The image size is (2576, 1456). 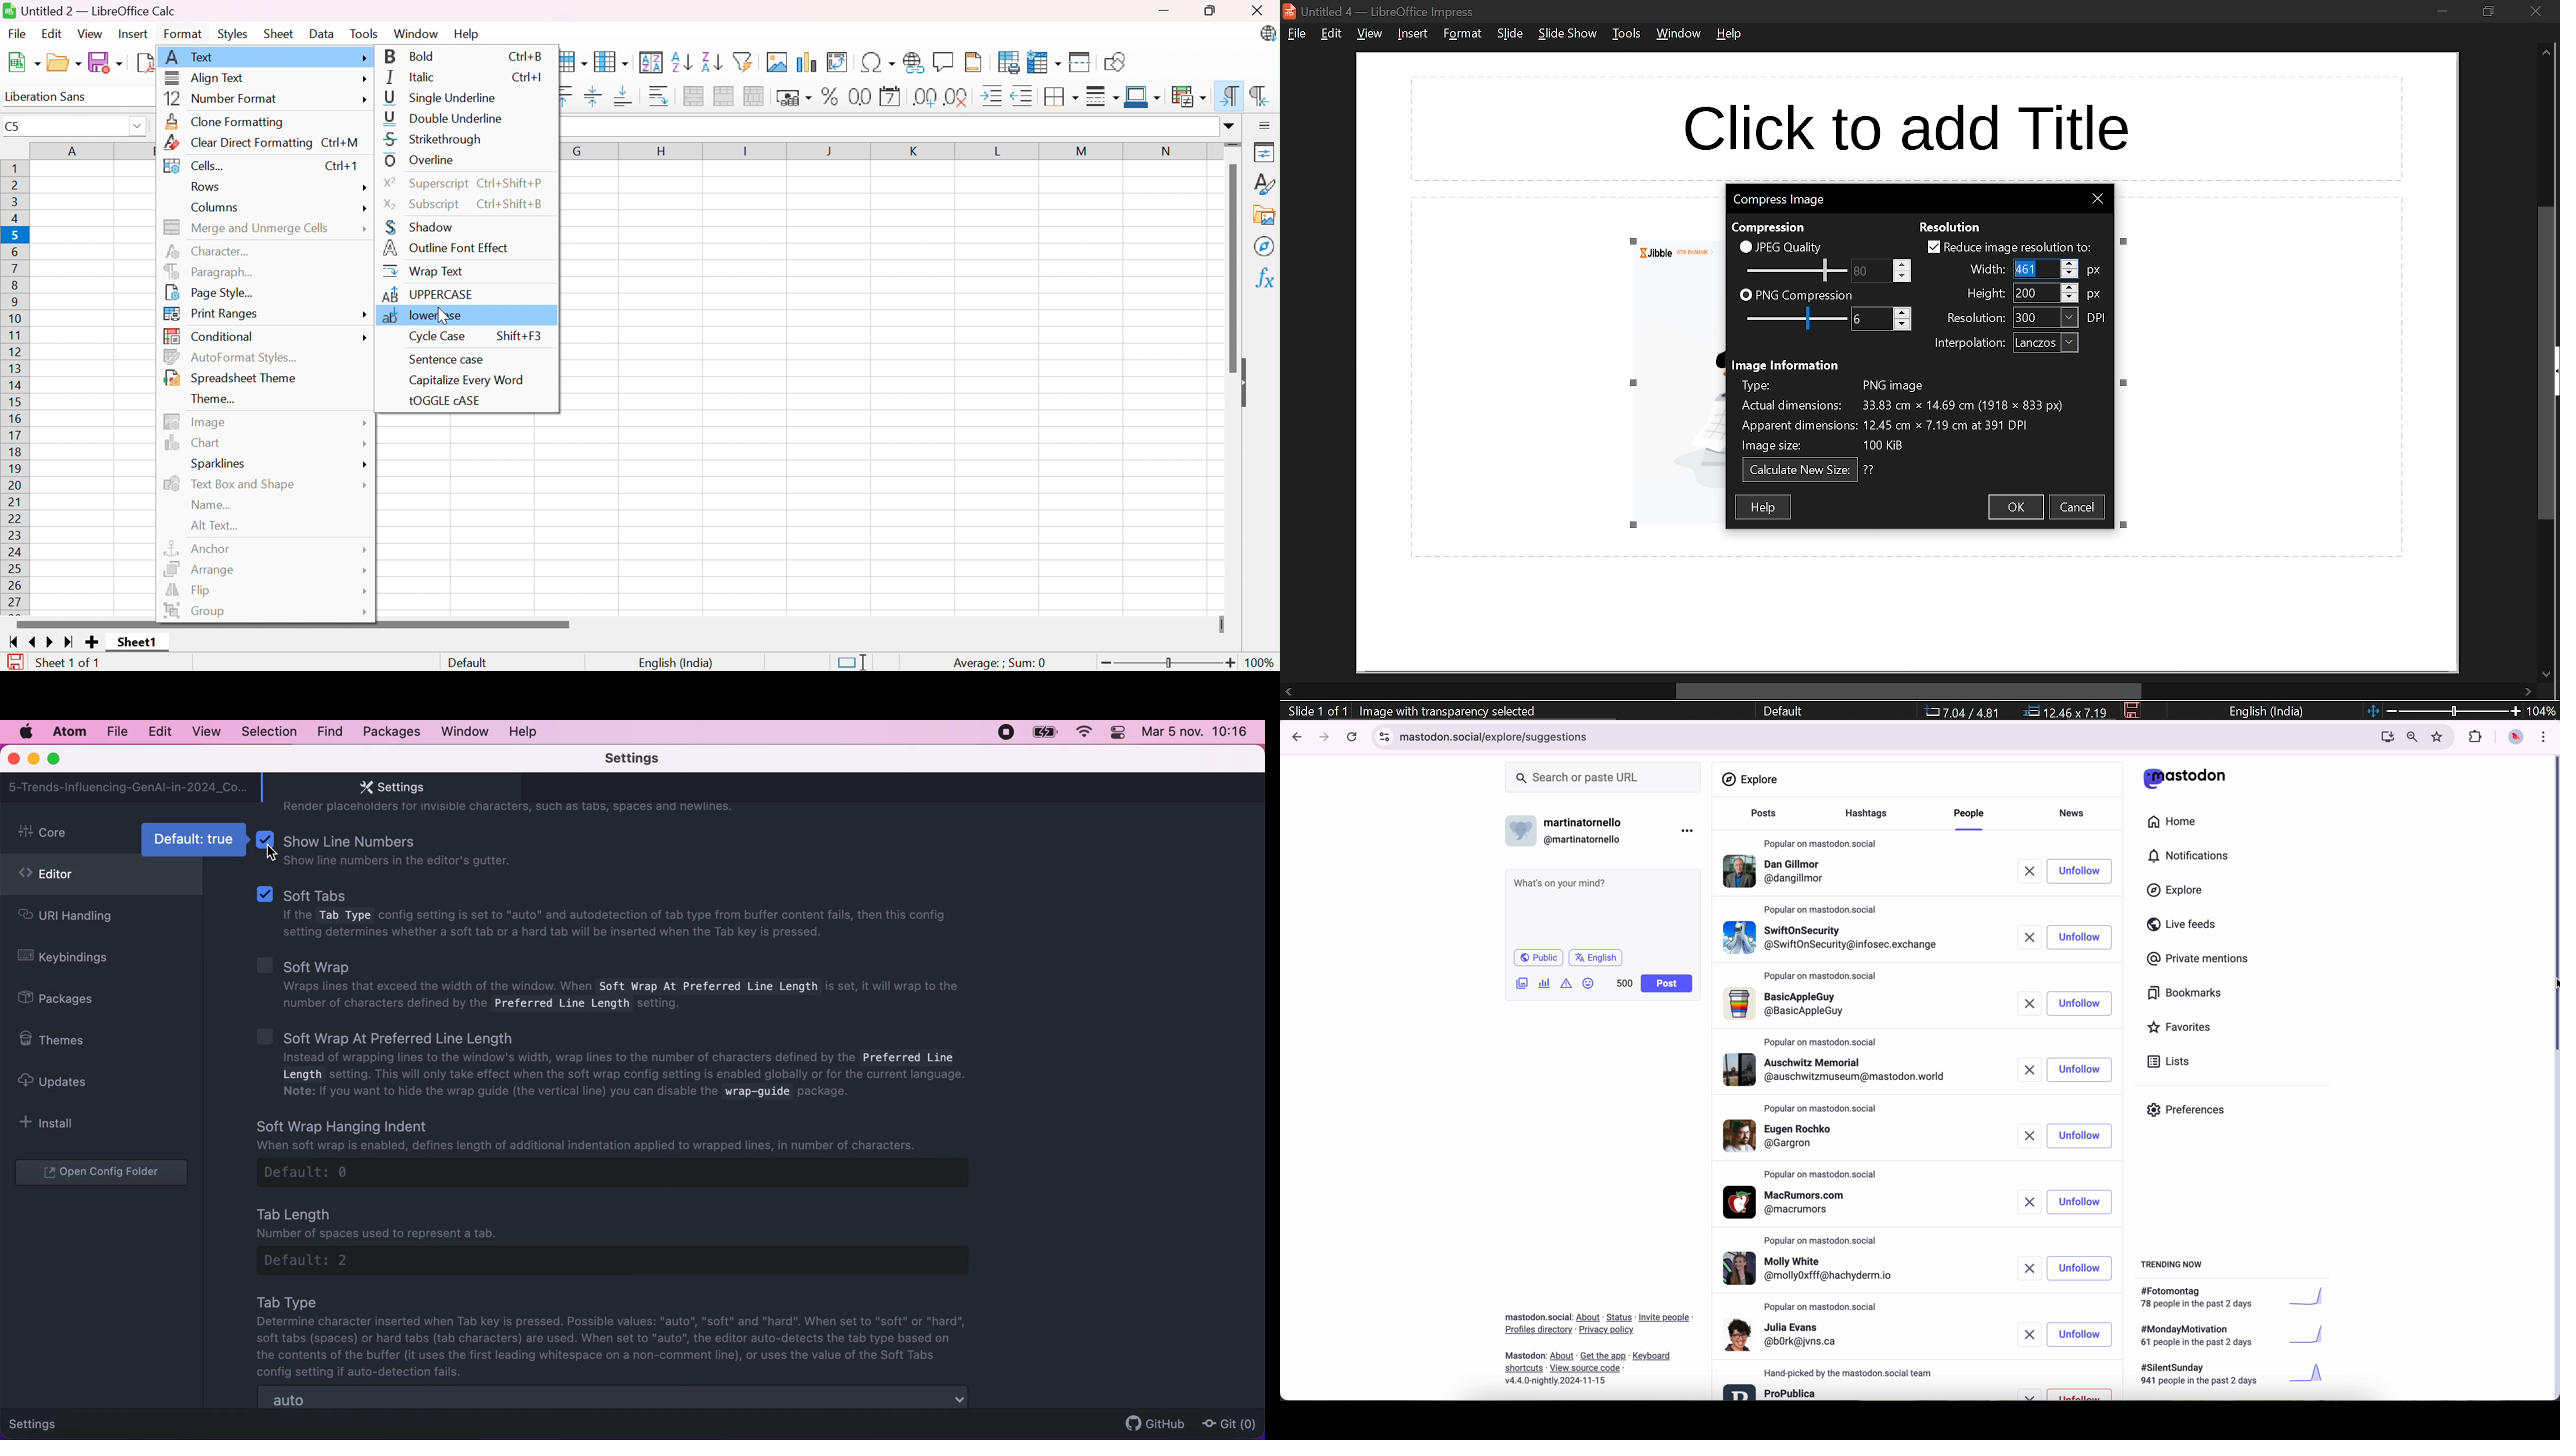 What do you see at coordinates (2099, 318) in the screenshot?
I see `dpi` at bounding box center [2099, 318].